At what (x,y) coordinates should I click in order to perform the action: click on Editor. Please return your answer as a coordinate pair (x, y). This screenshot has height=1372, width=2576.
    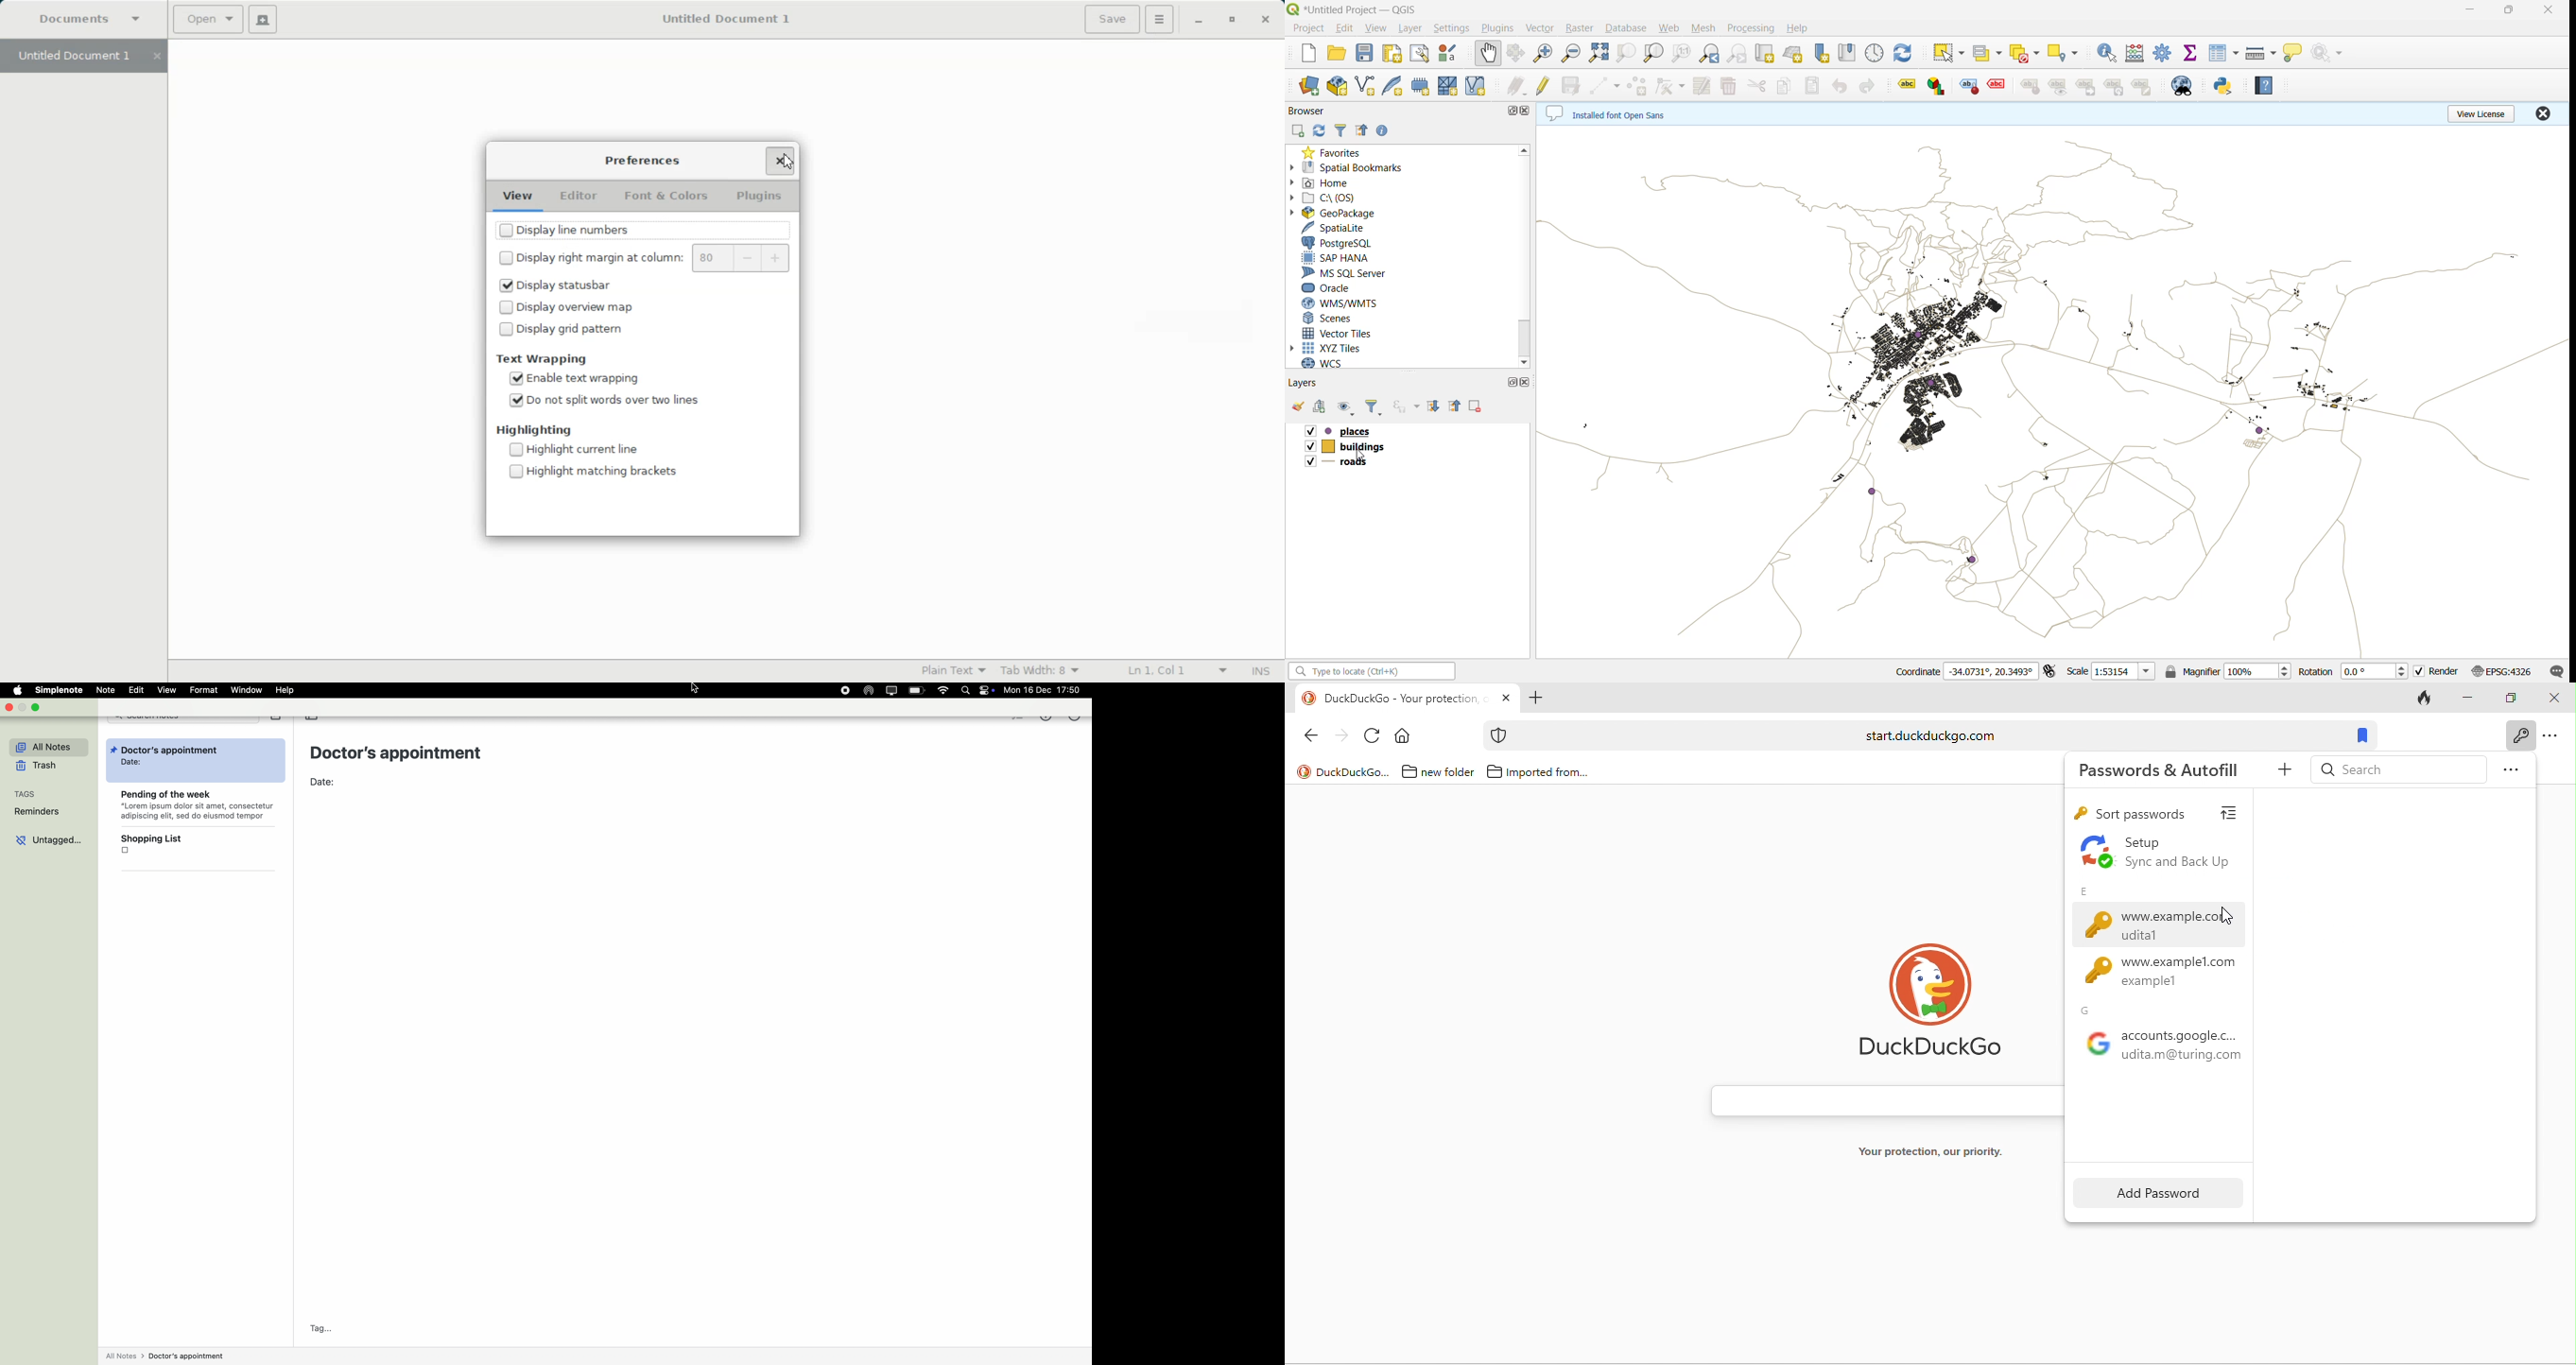
    Looking at the image, I should click on (576, 197).